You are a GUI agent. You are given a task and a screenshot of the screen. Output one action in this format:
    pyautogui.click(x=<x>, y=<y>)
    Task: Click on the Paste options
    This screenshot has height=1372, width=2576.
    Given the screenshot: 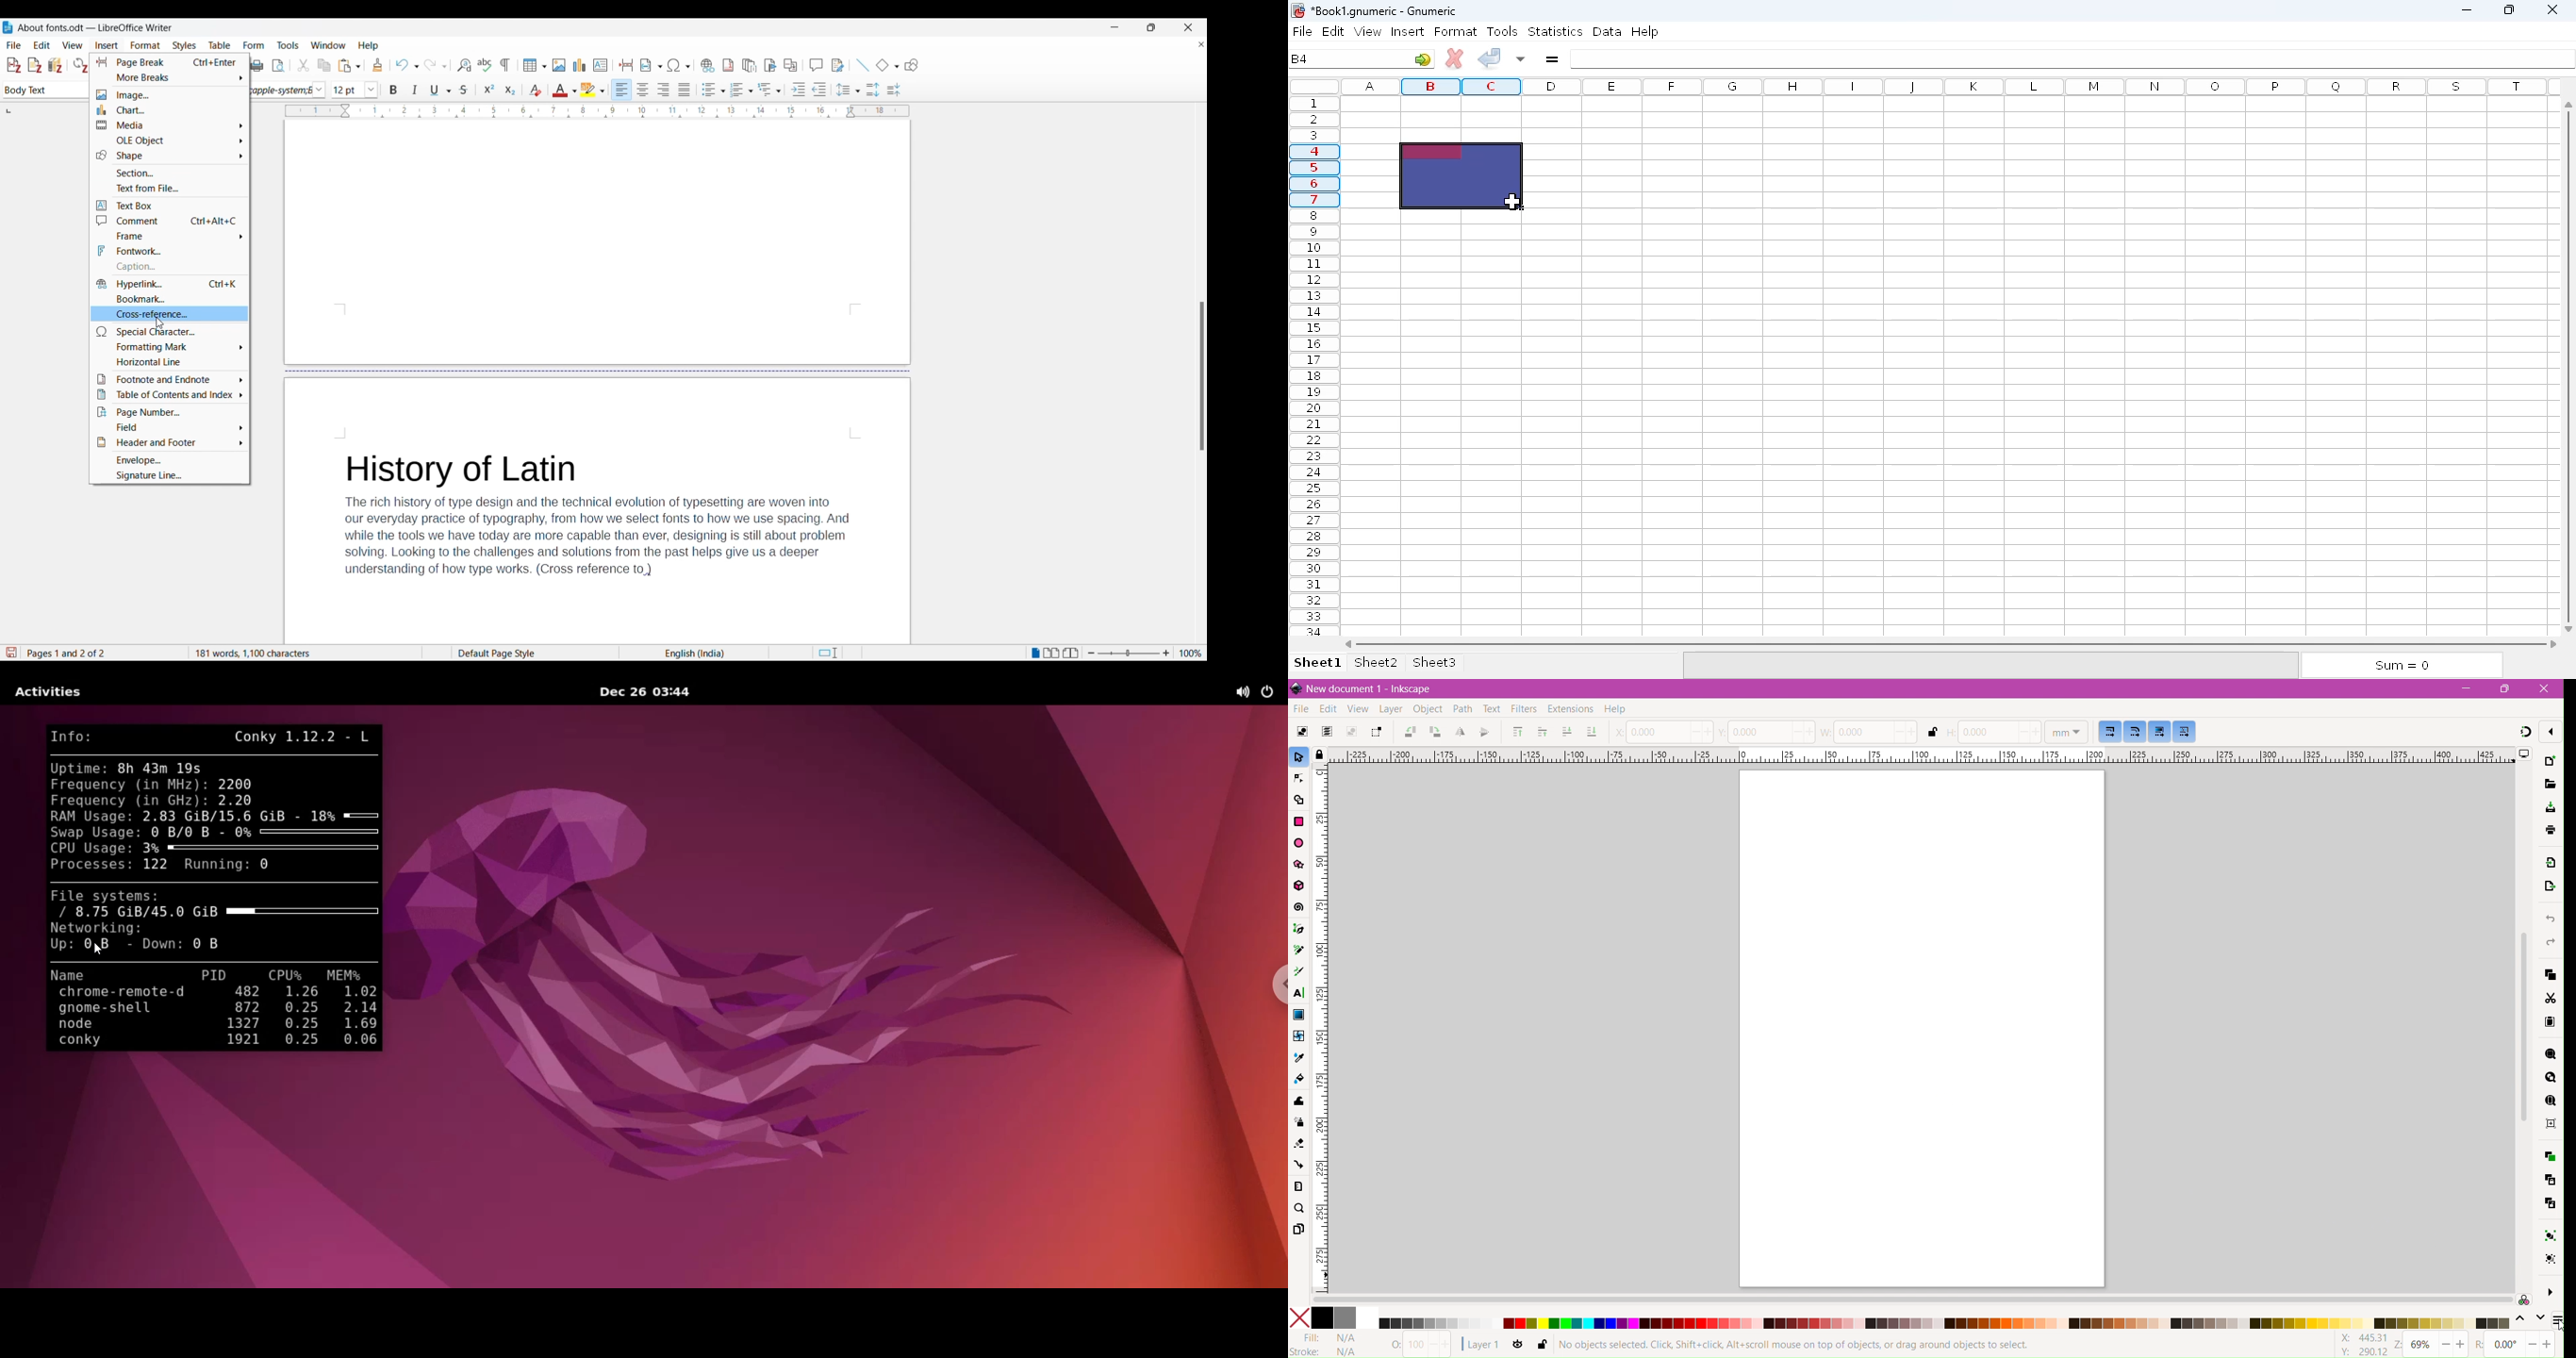 What is the action you would take?
    pyautogui.click(x=350, y=65)
    